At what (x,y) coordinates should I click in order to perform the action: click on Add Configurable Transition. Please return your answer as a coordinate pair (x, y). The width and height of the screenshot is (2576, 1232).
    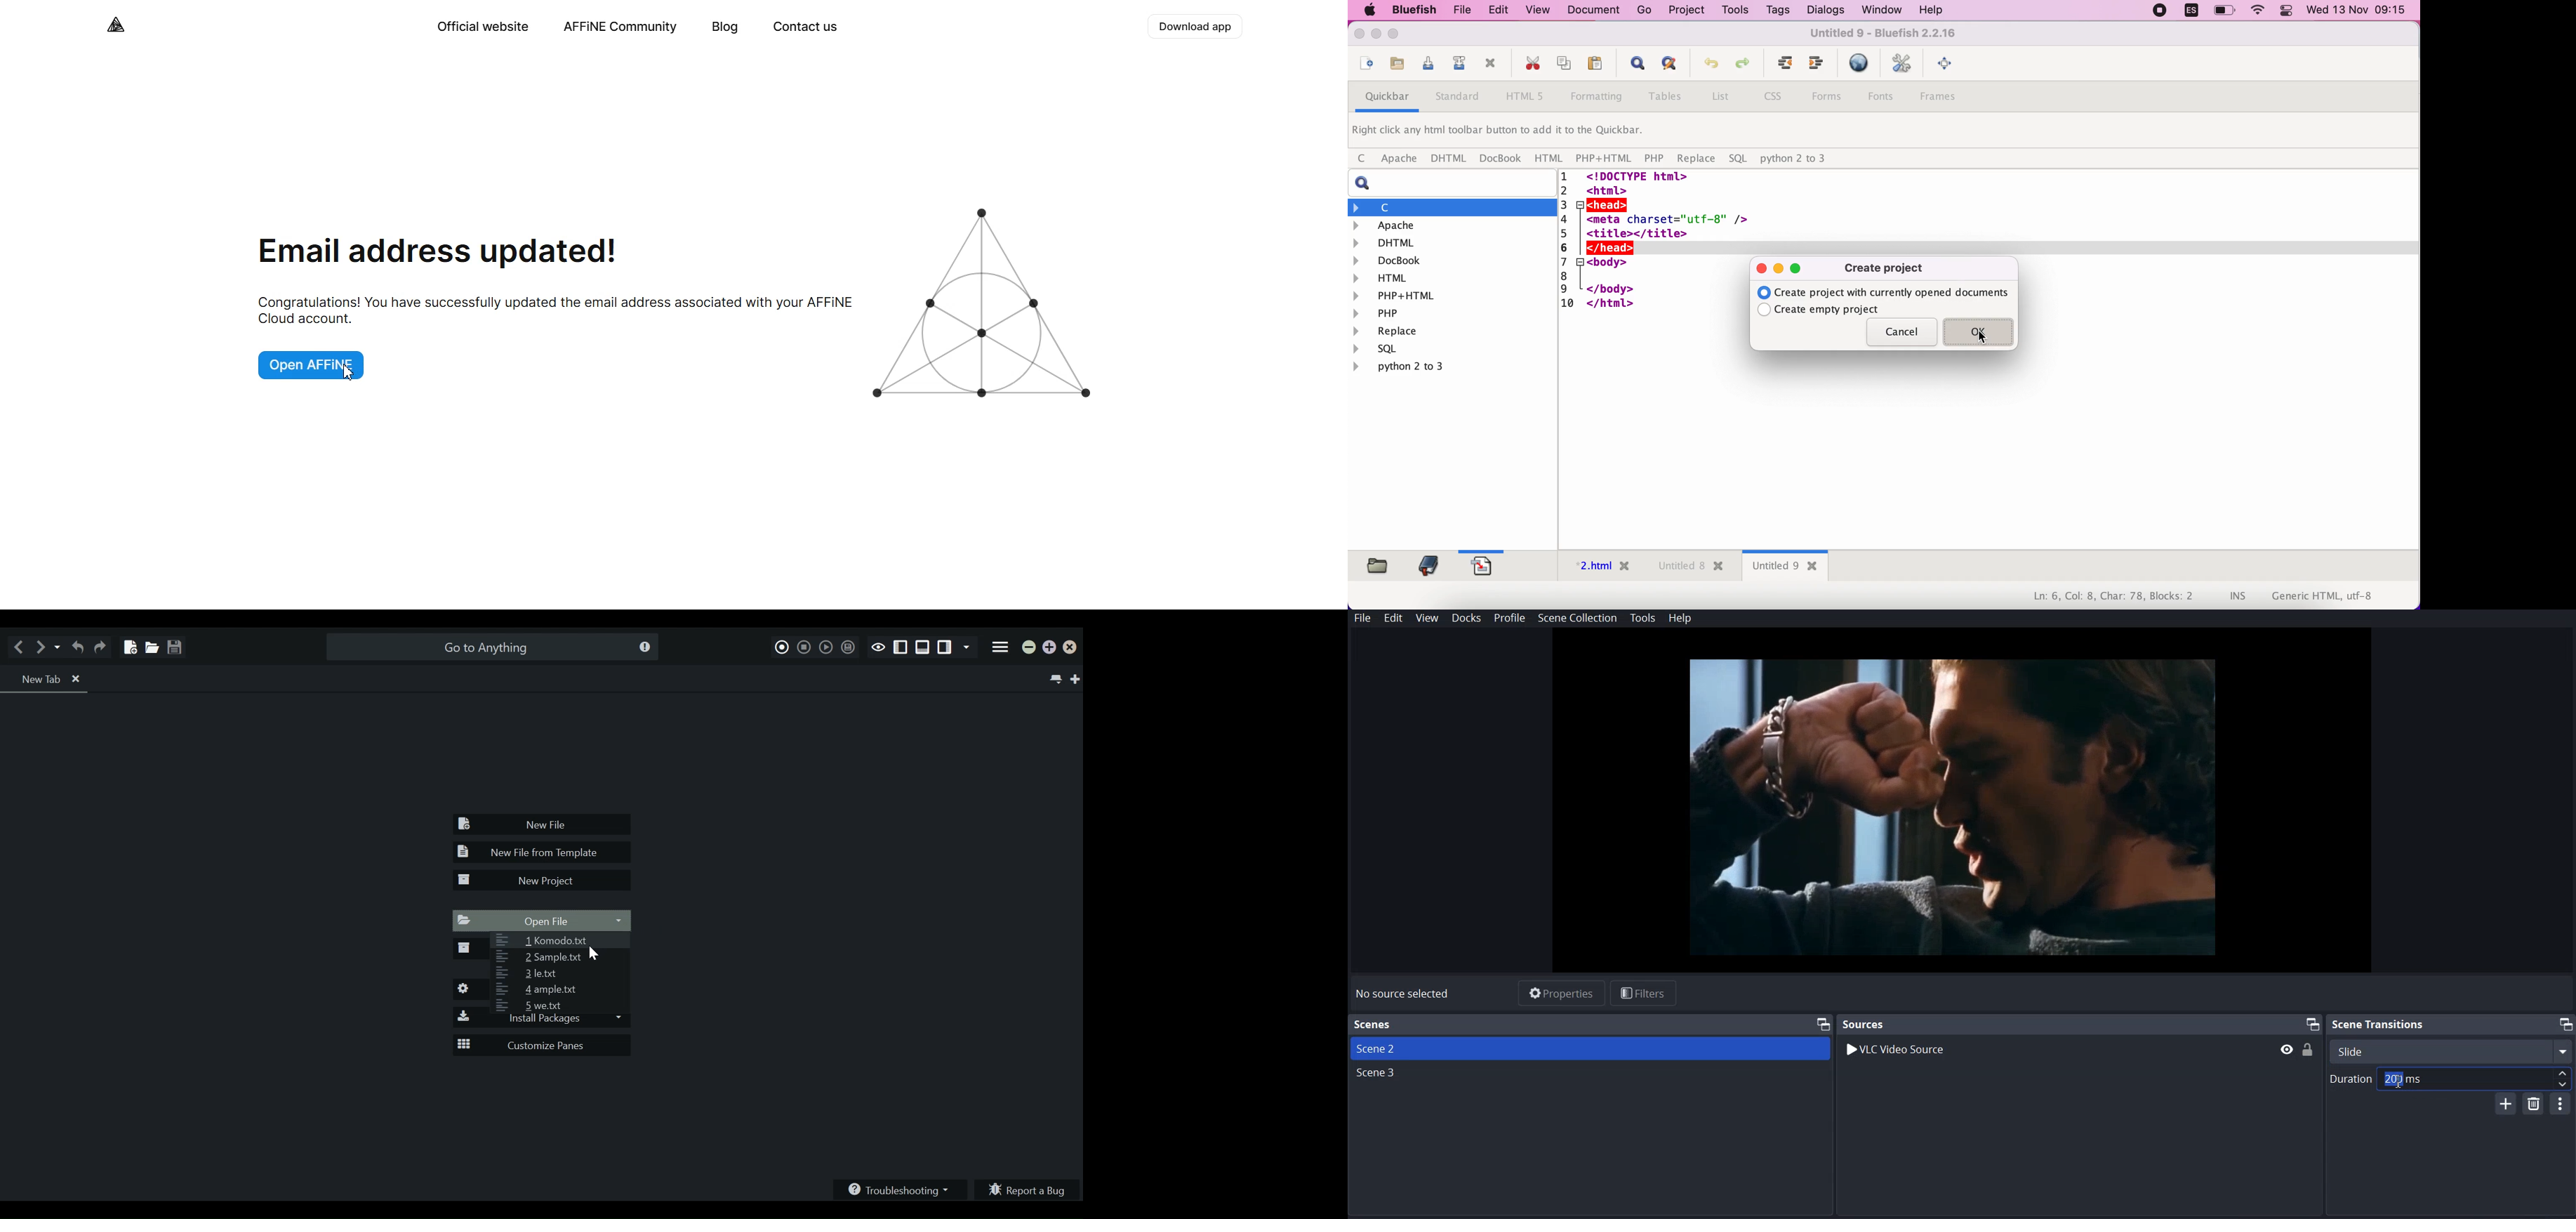
    Looking at the image, I should click on (2507, 1102).